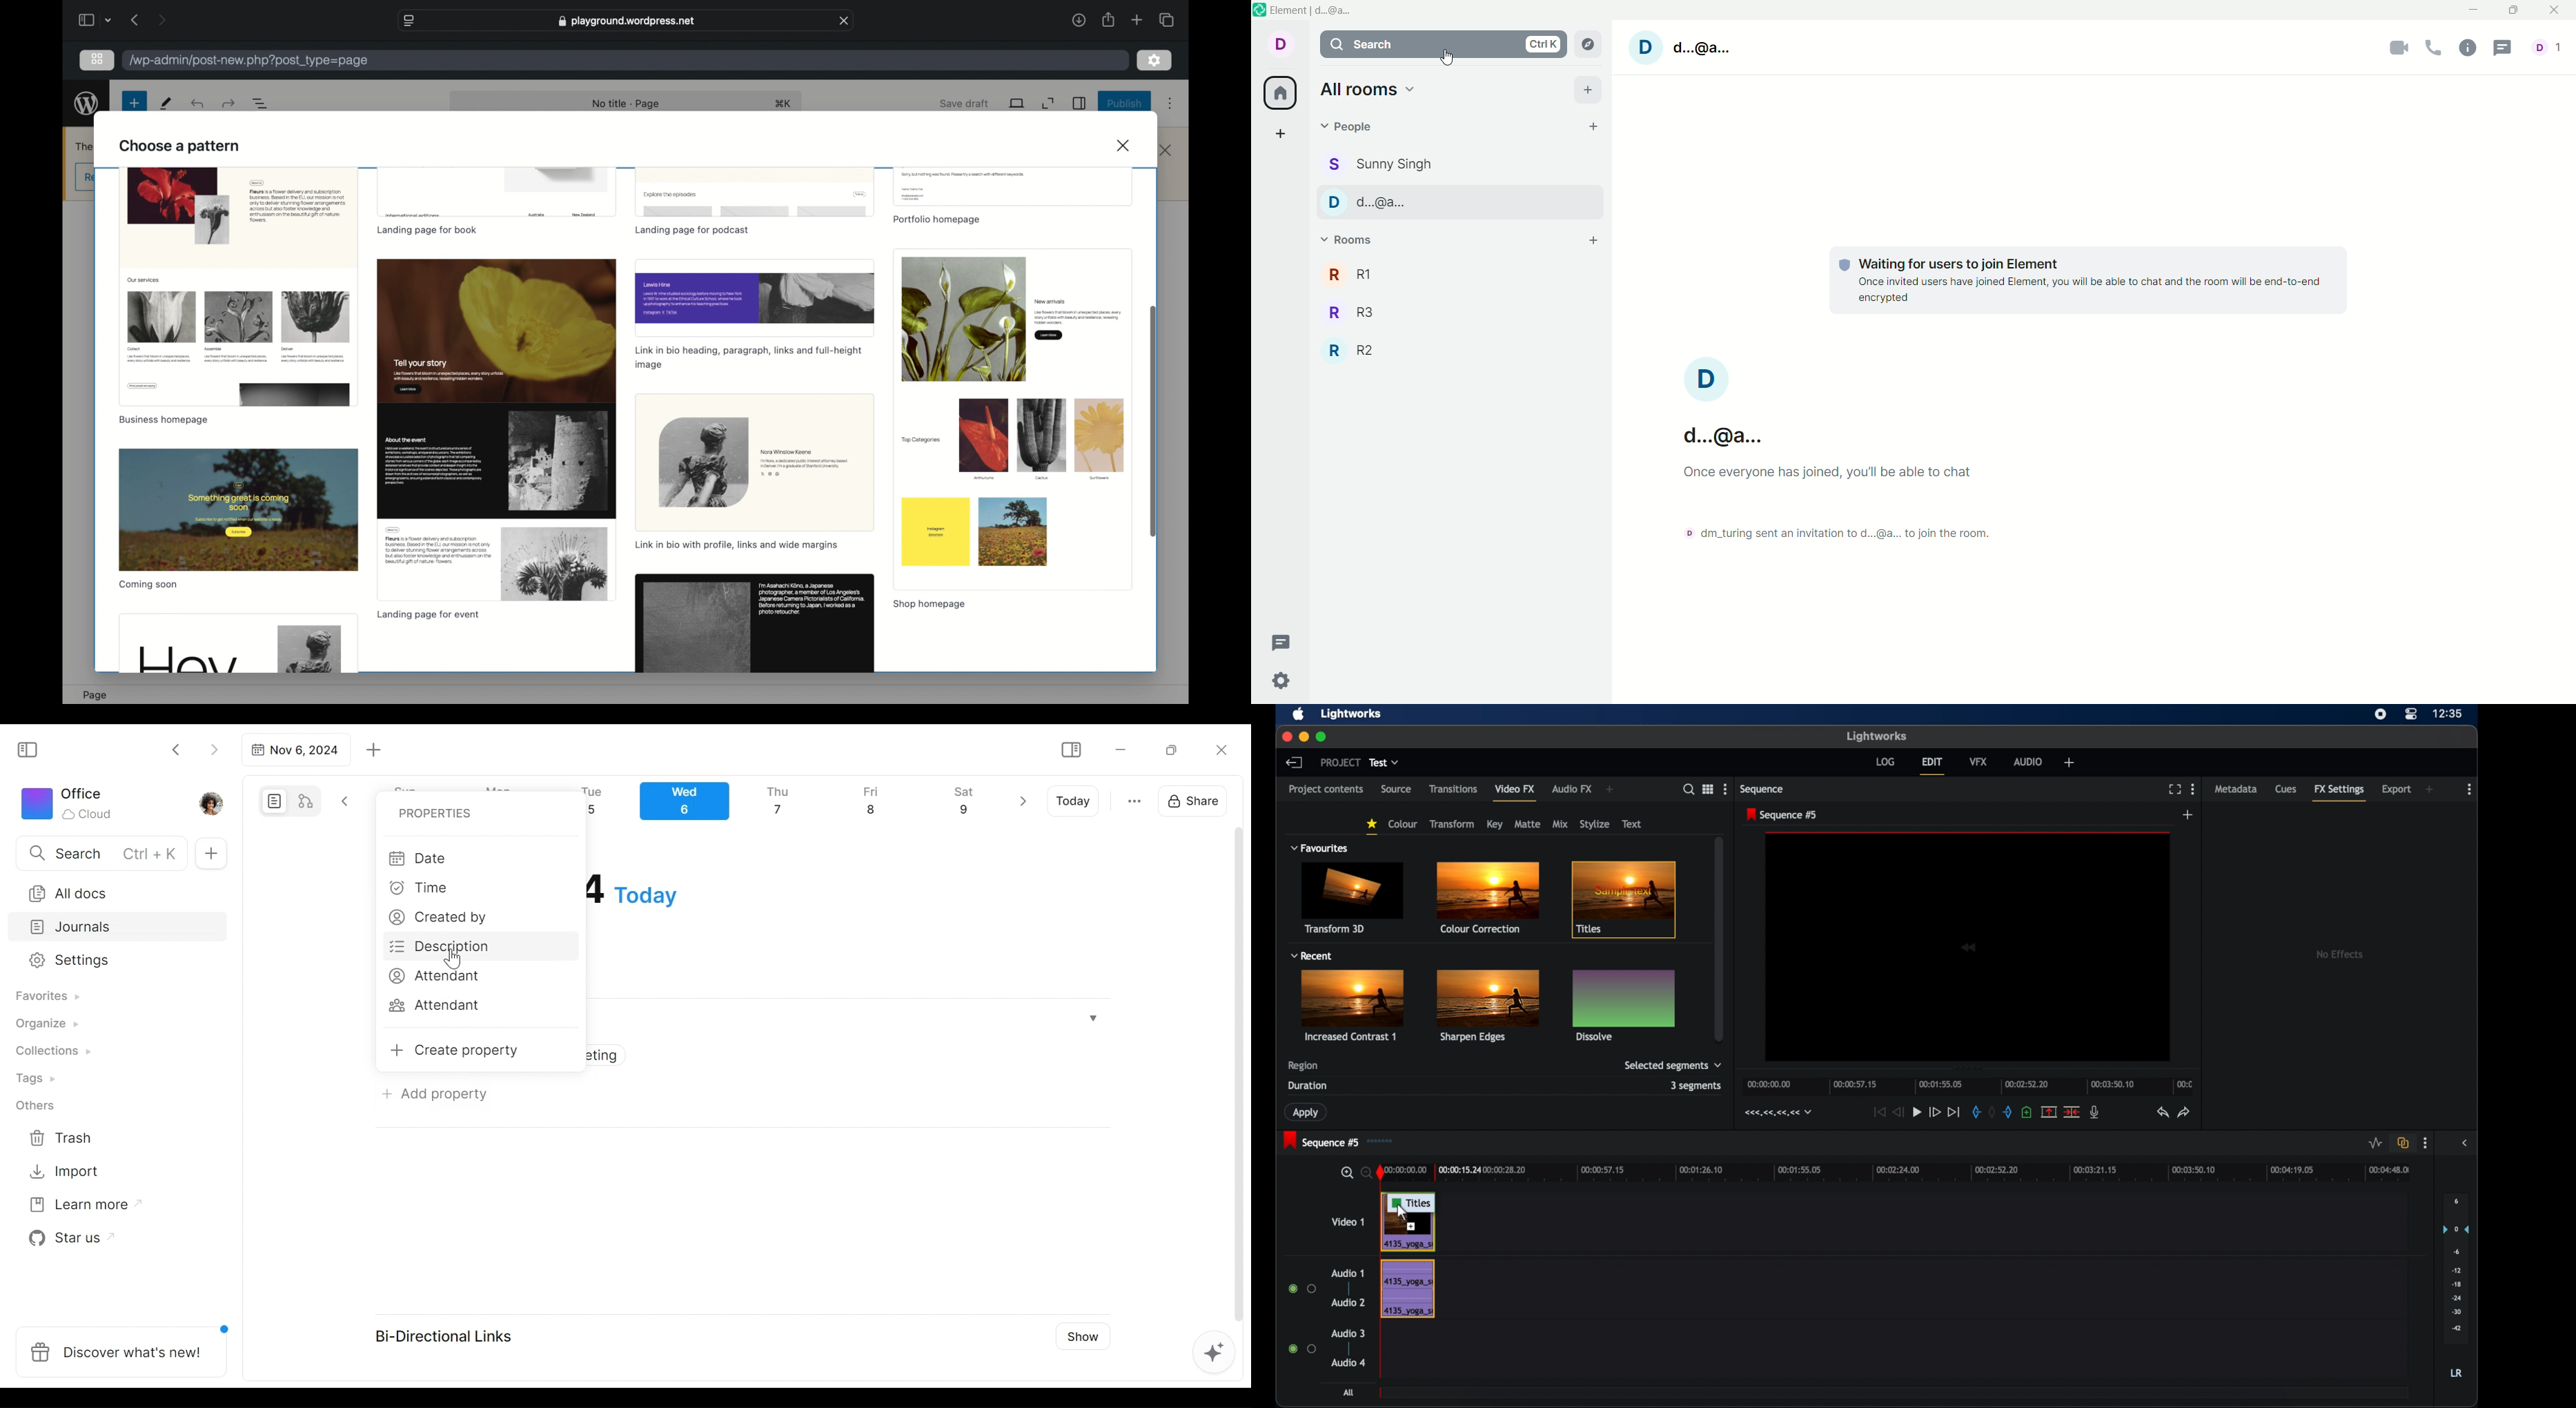 This screenshot has width=2576, height=1428. I want to click on redo, so click(199, 103).